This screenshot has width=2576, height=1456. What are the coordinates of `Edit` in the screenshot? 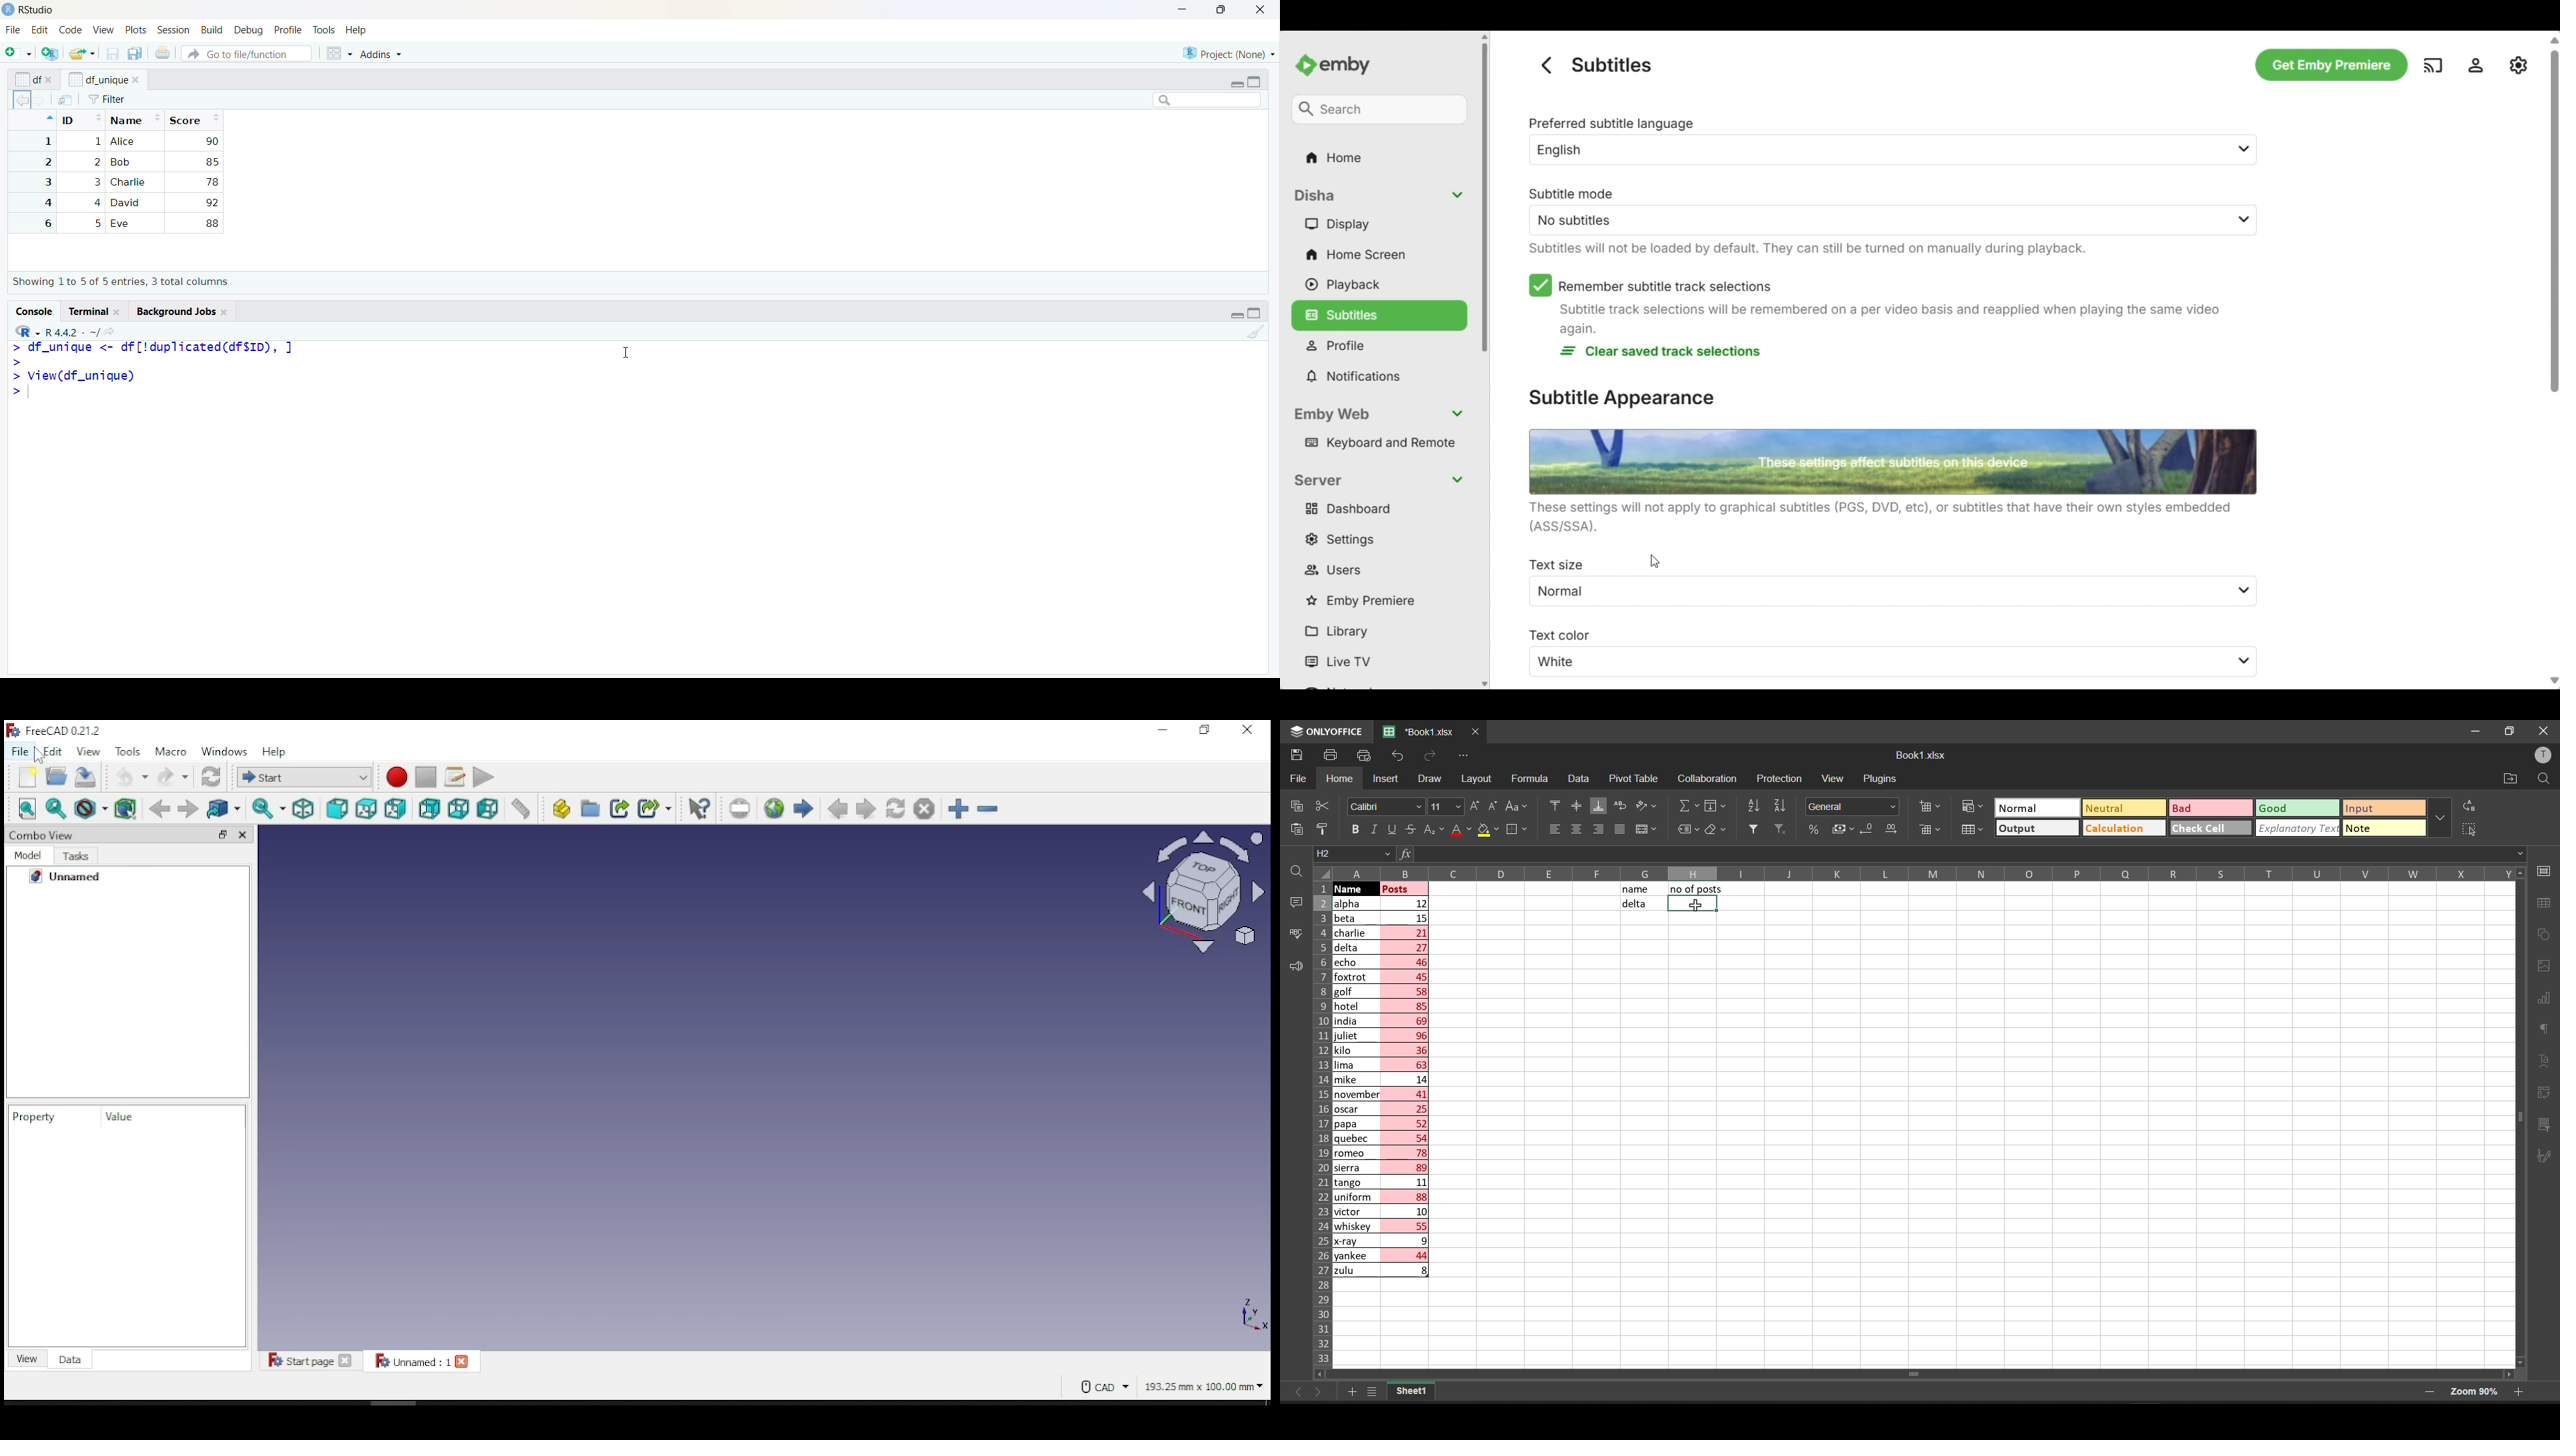 It's located at (39, 29).